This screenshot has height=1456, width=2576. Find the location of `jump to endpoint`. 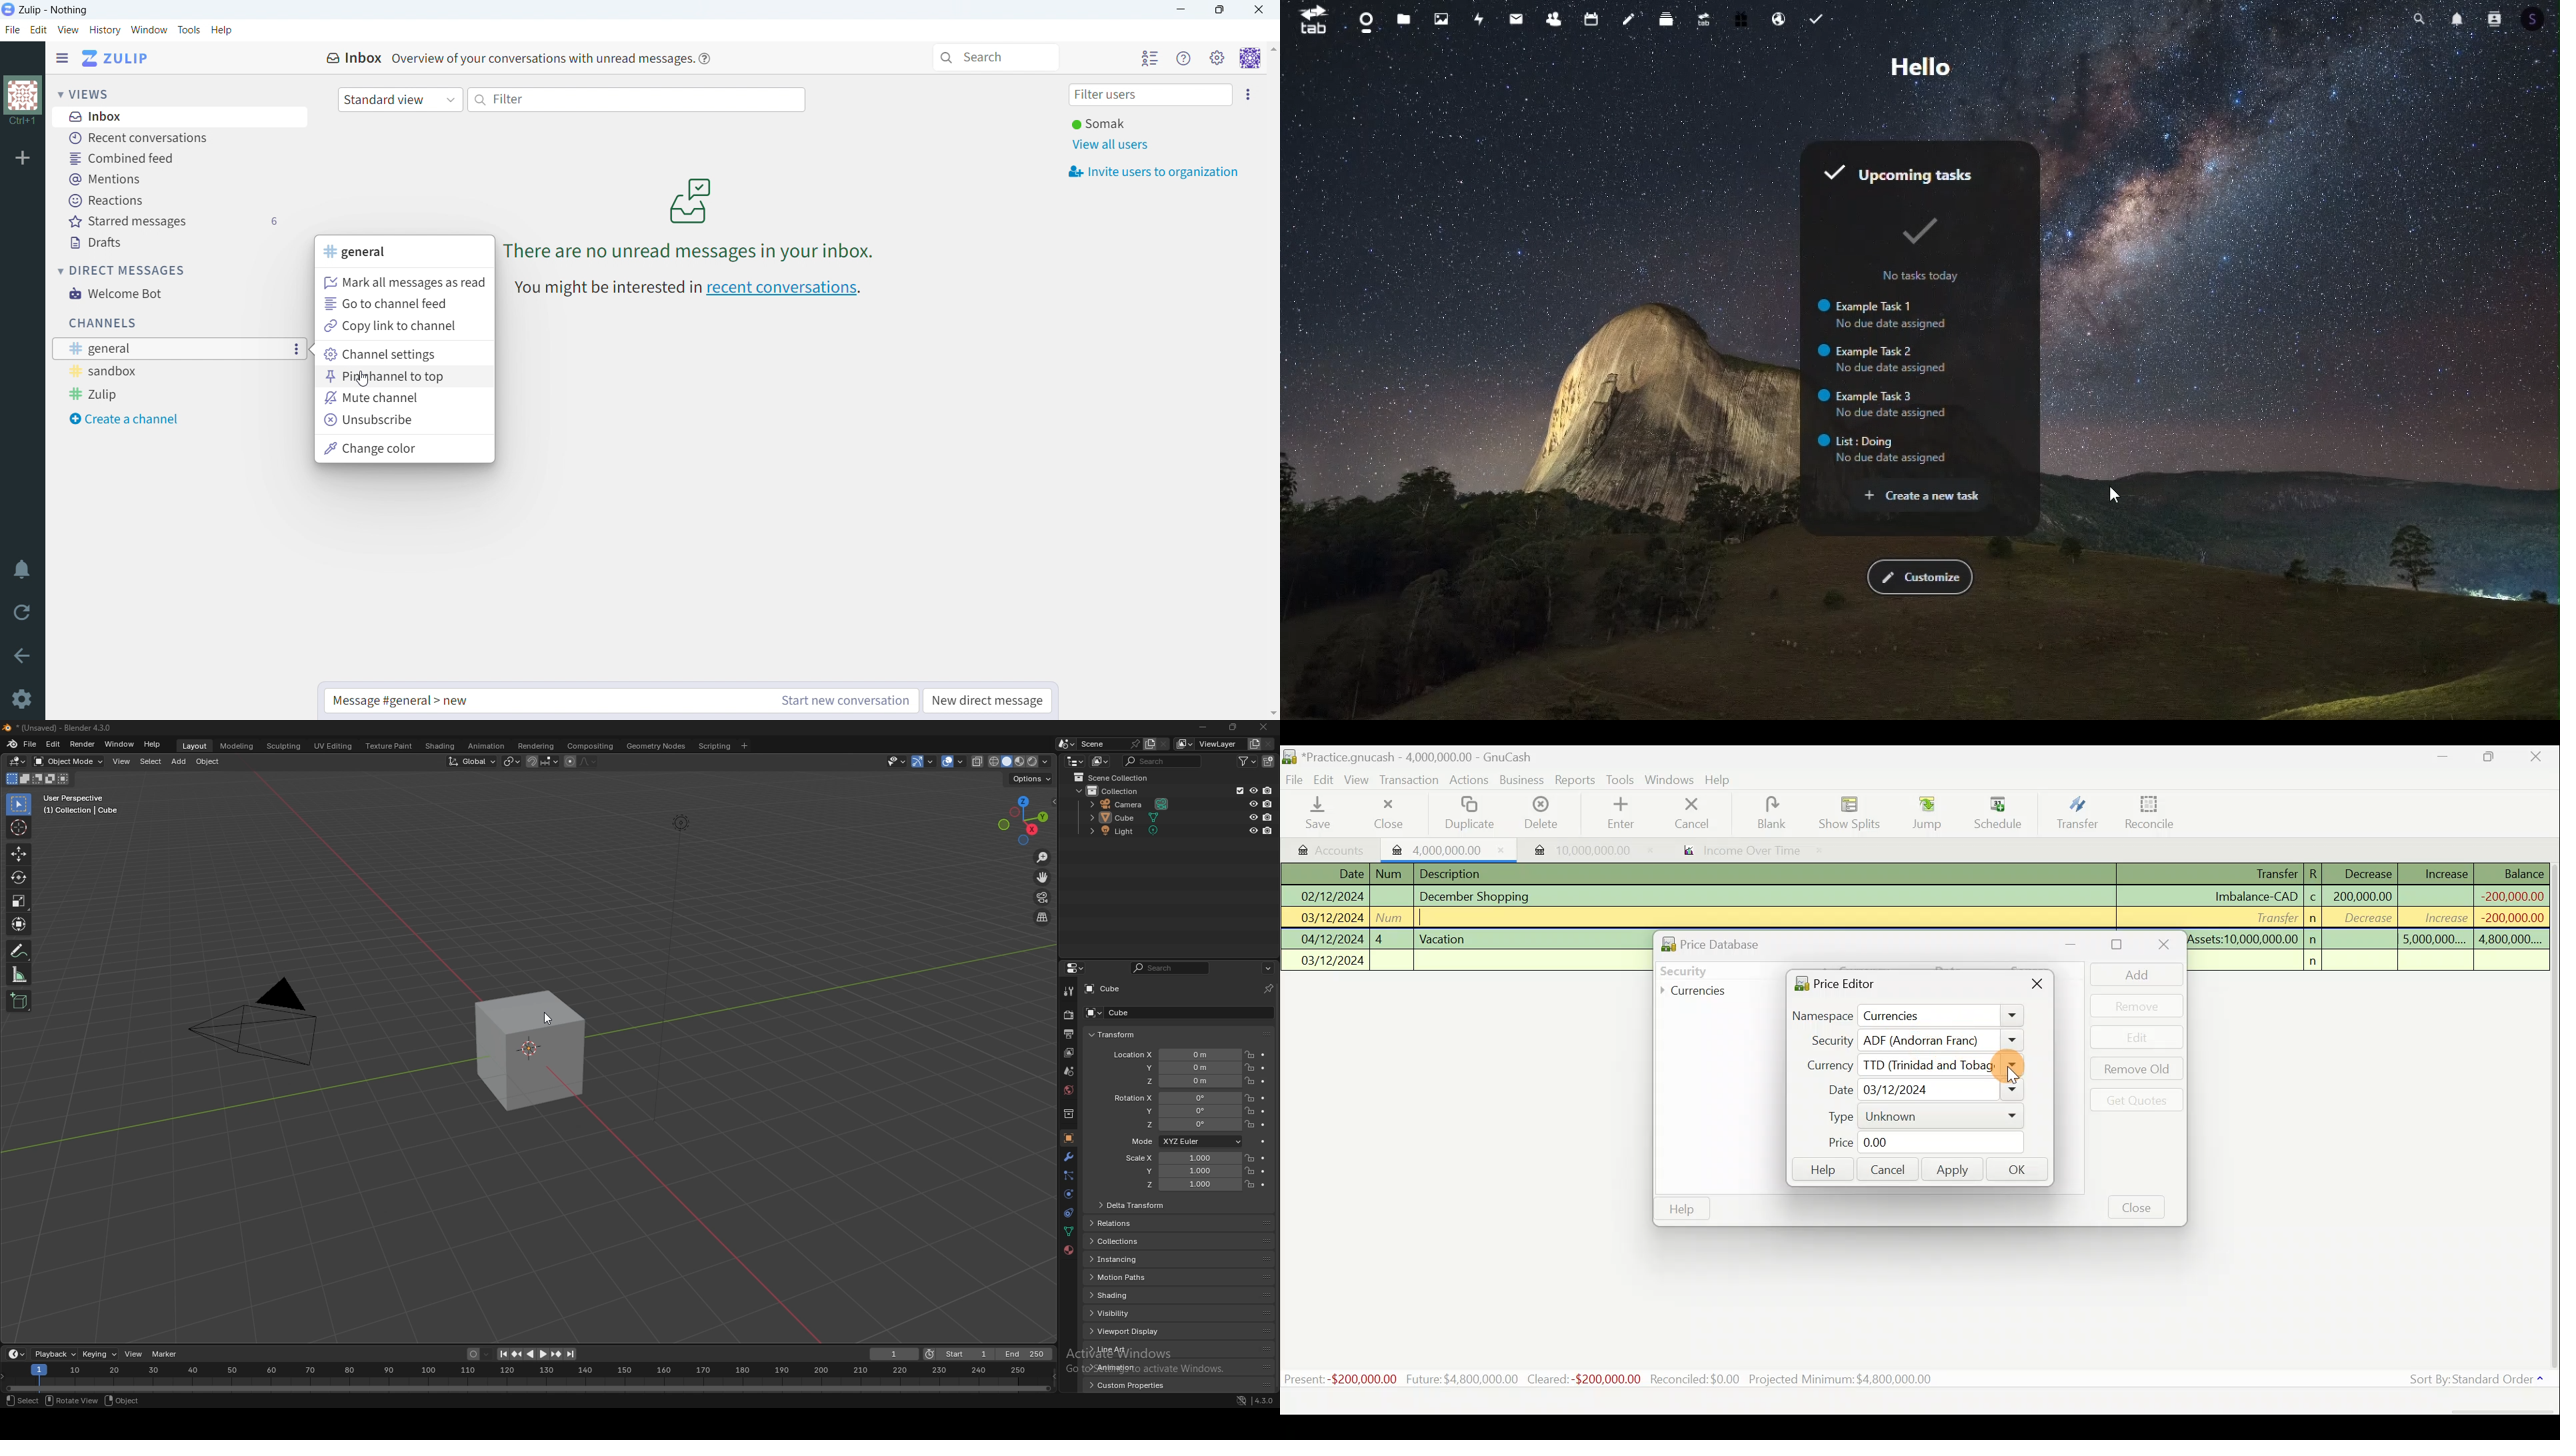

jump to endpoint is located at coordinates (501, 1354).